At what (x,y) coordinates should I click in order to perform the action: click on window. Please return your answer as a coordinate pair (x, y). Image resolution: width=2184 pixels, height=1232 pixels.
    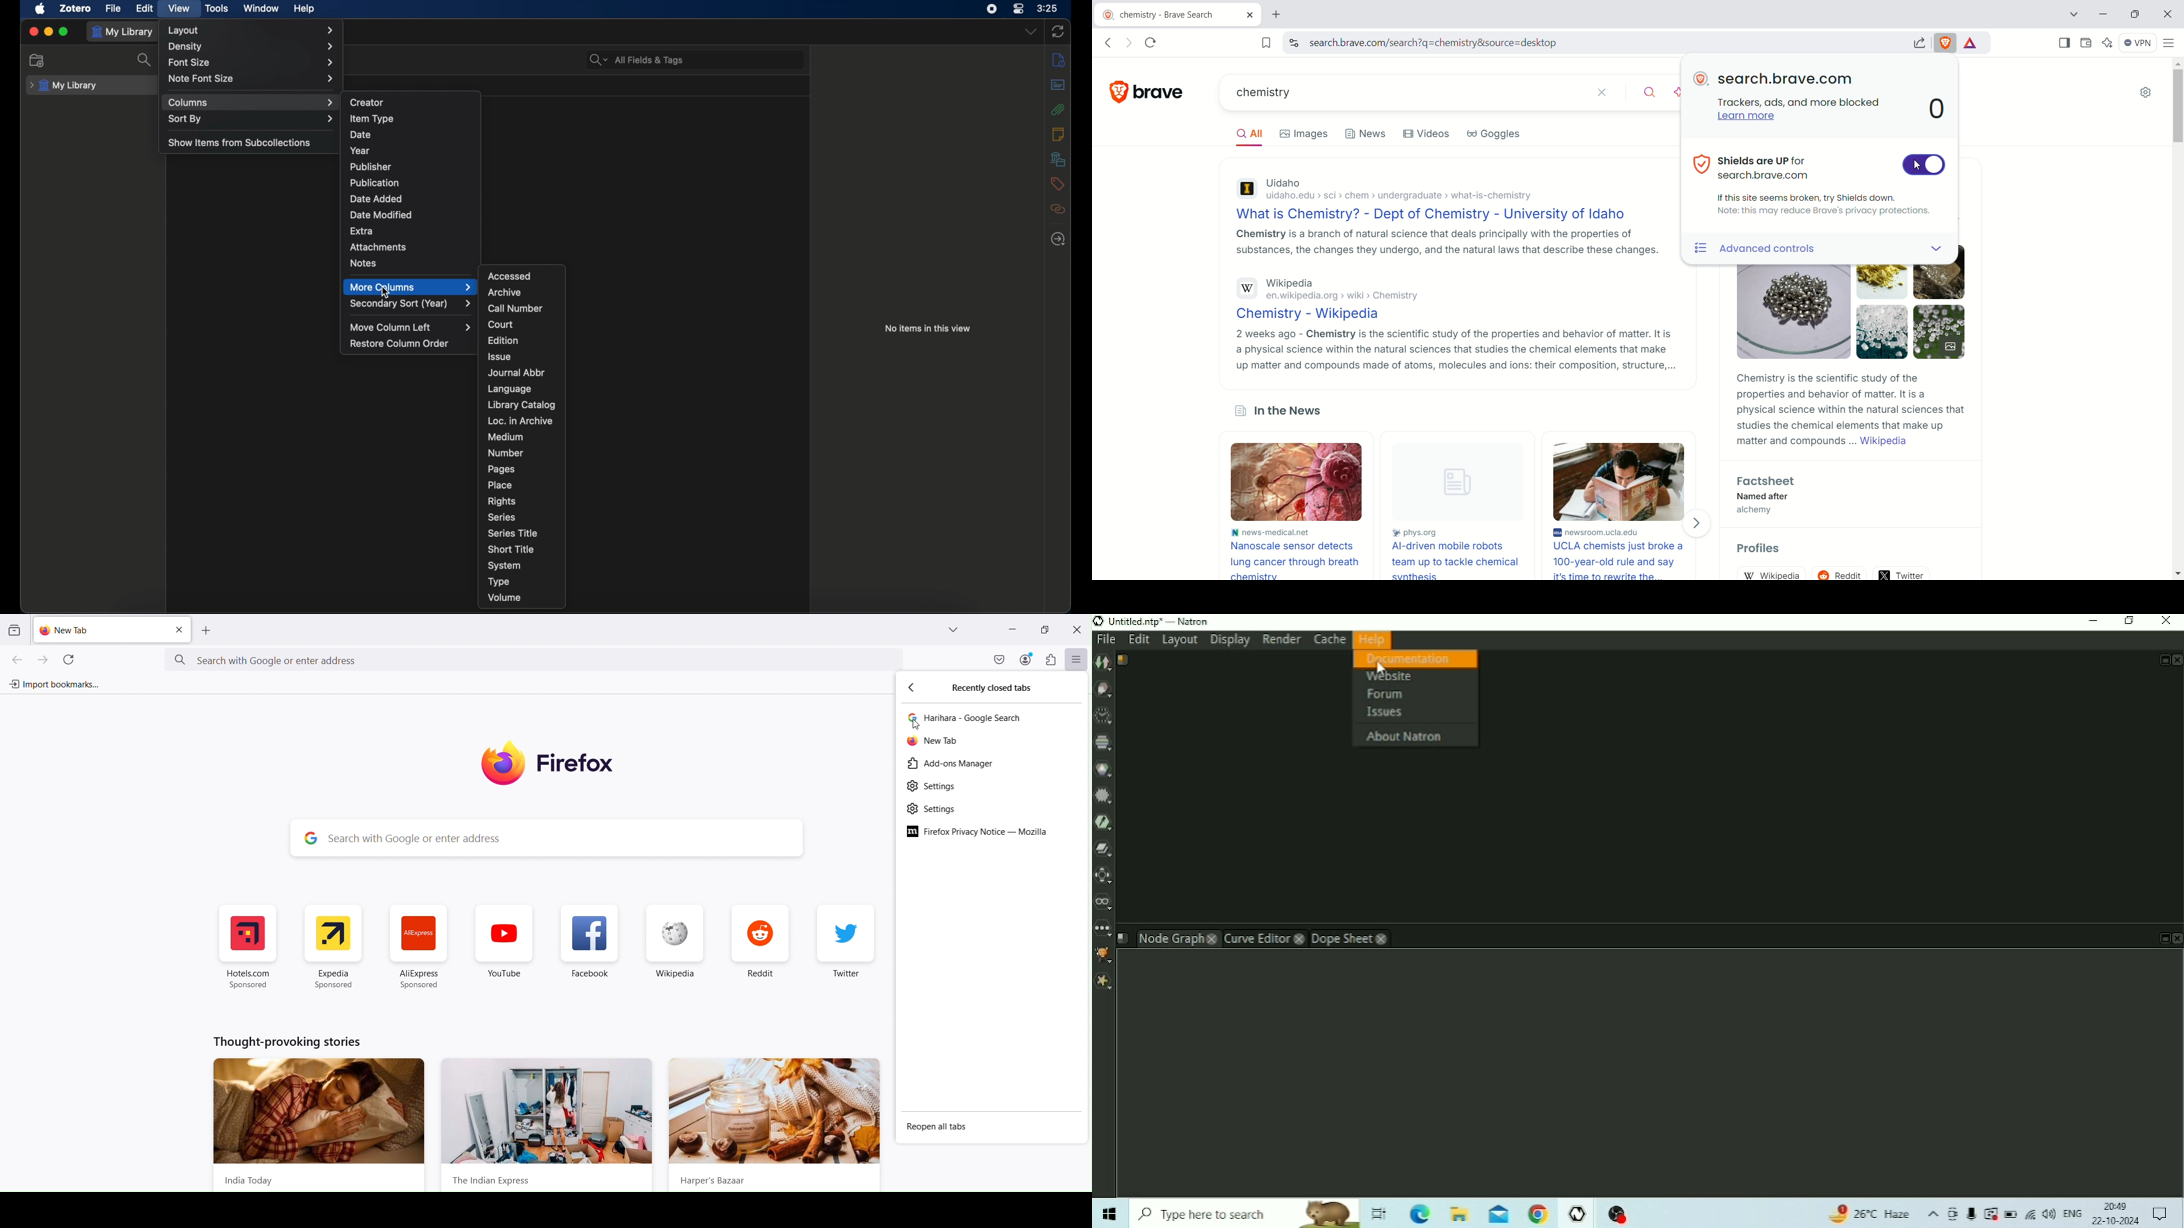
    Looking at the image, I should click on (260, 7).